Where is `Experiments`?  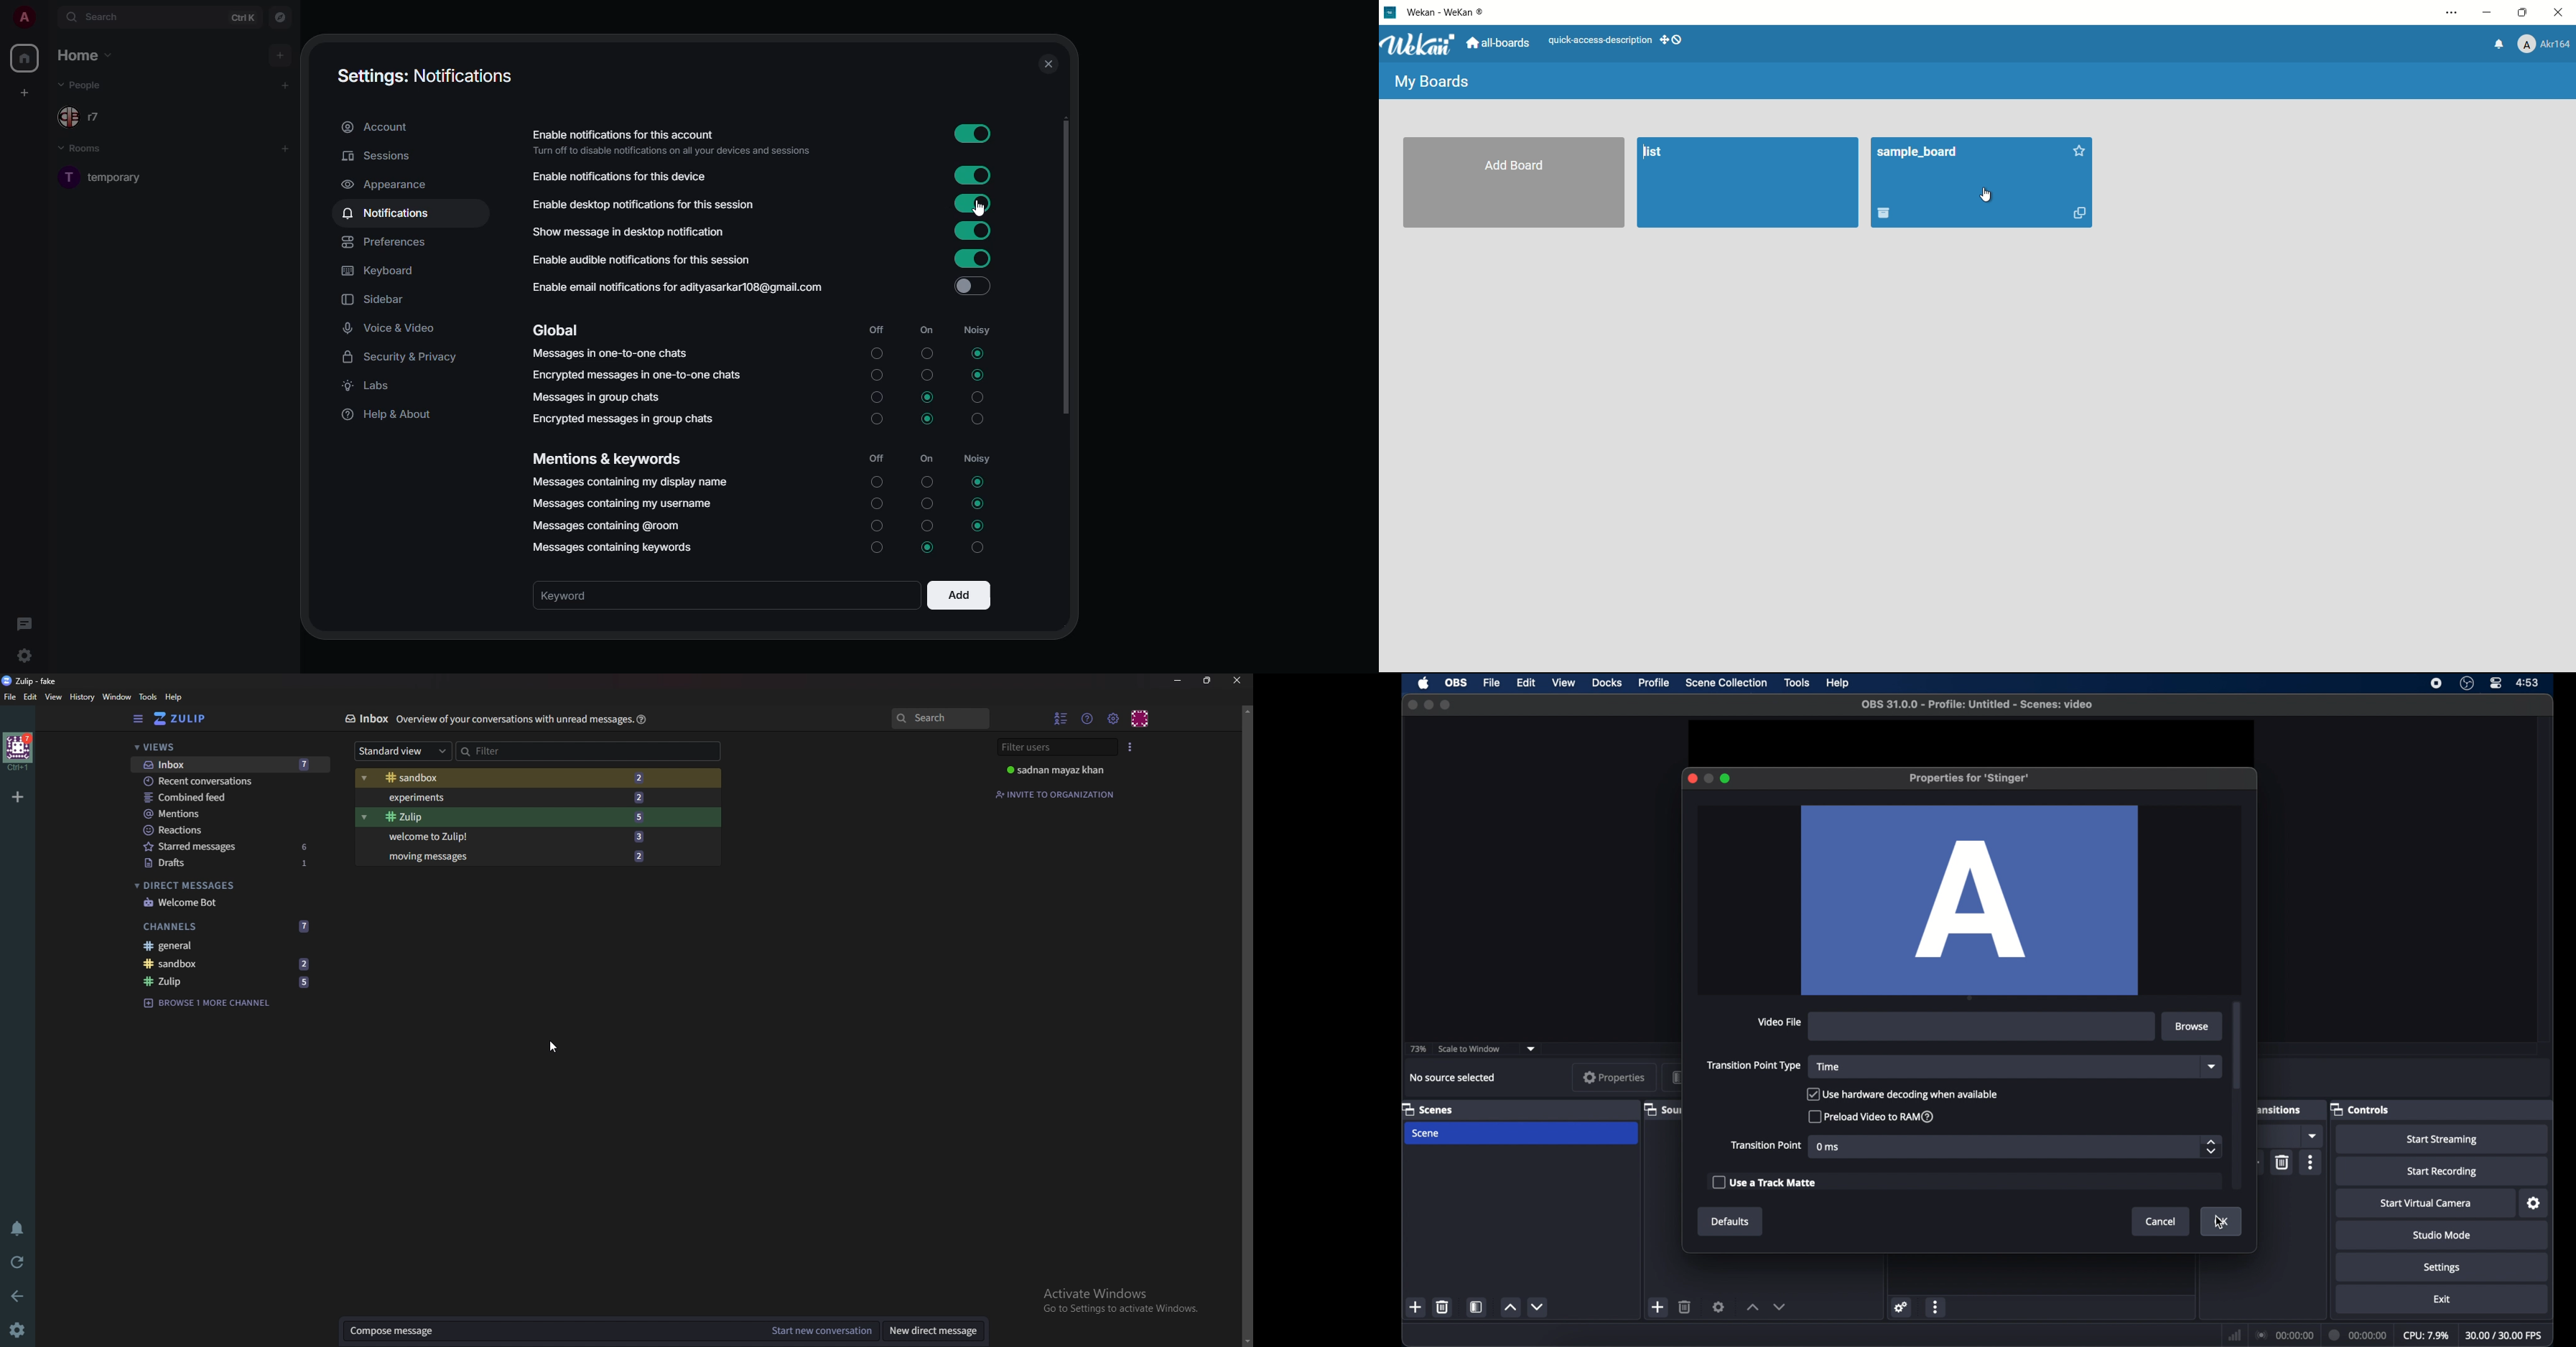 Experiments is located at coordinates (512, 797).